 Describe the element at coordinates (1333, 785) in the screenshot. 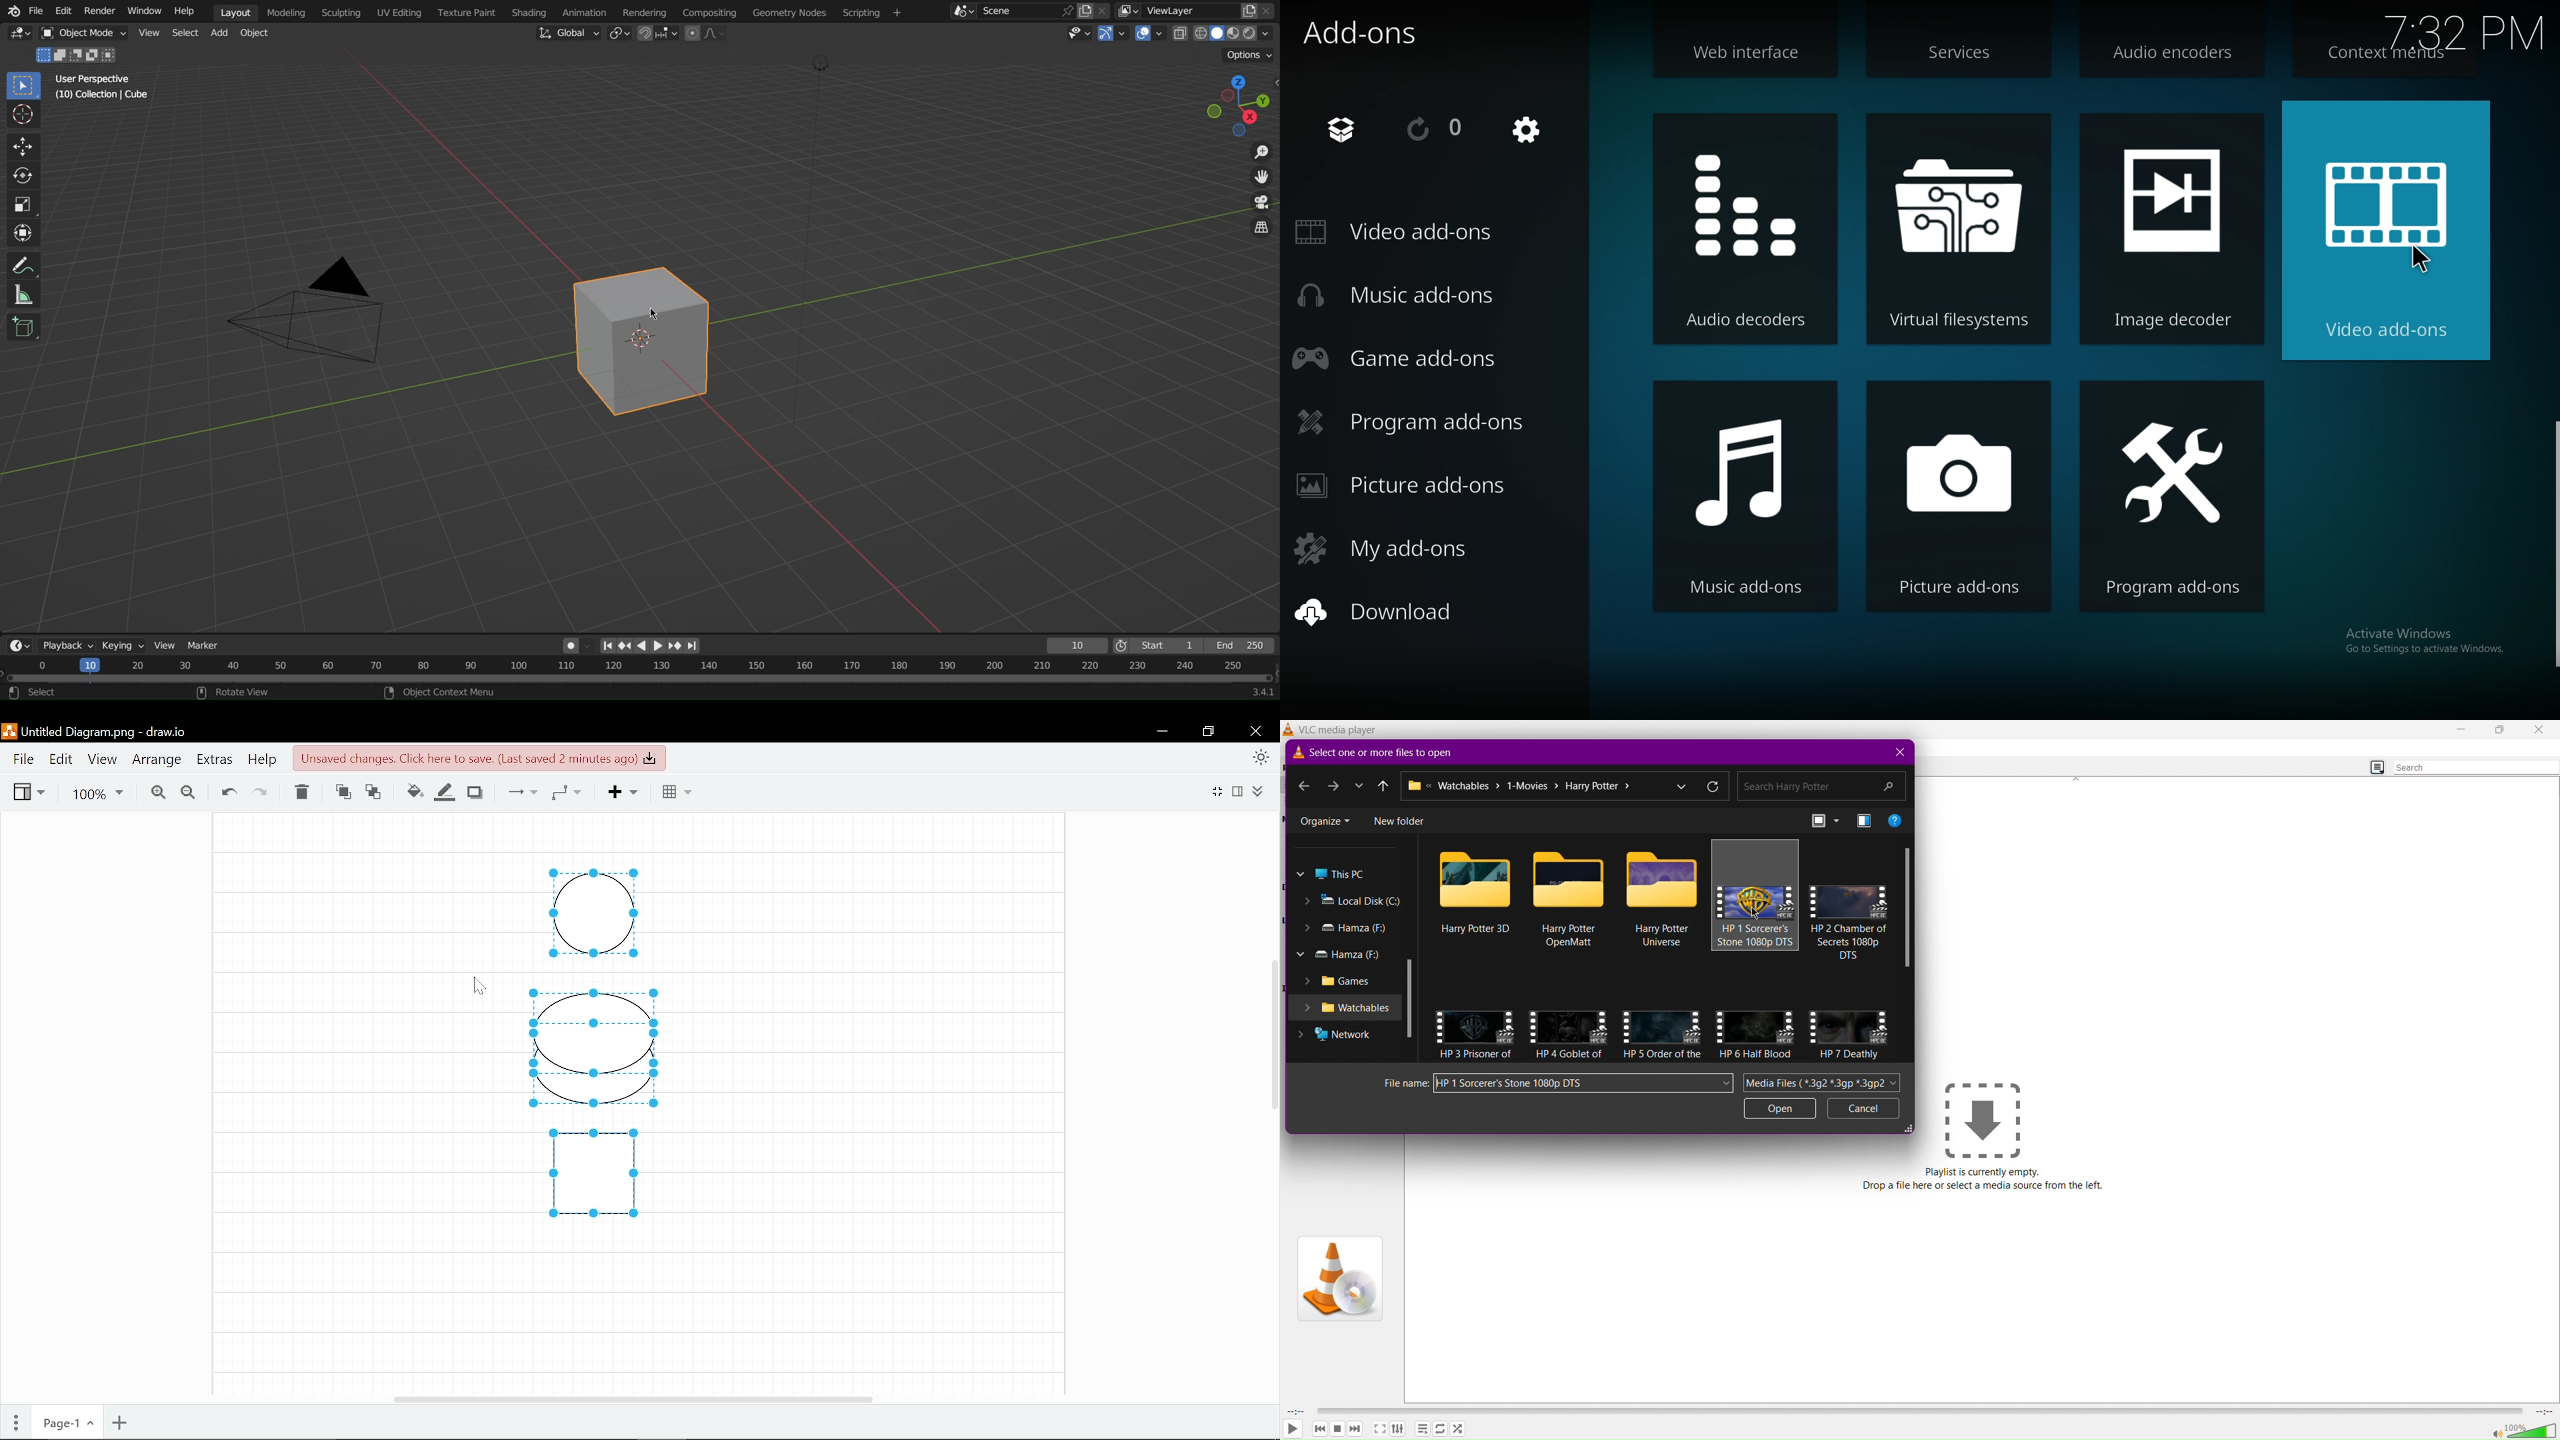

I see `Next` at that location.